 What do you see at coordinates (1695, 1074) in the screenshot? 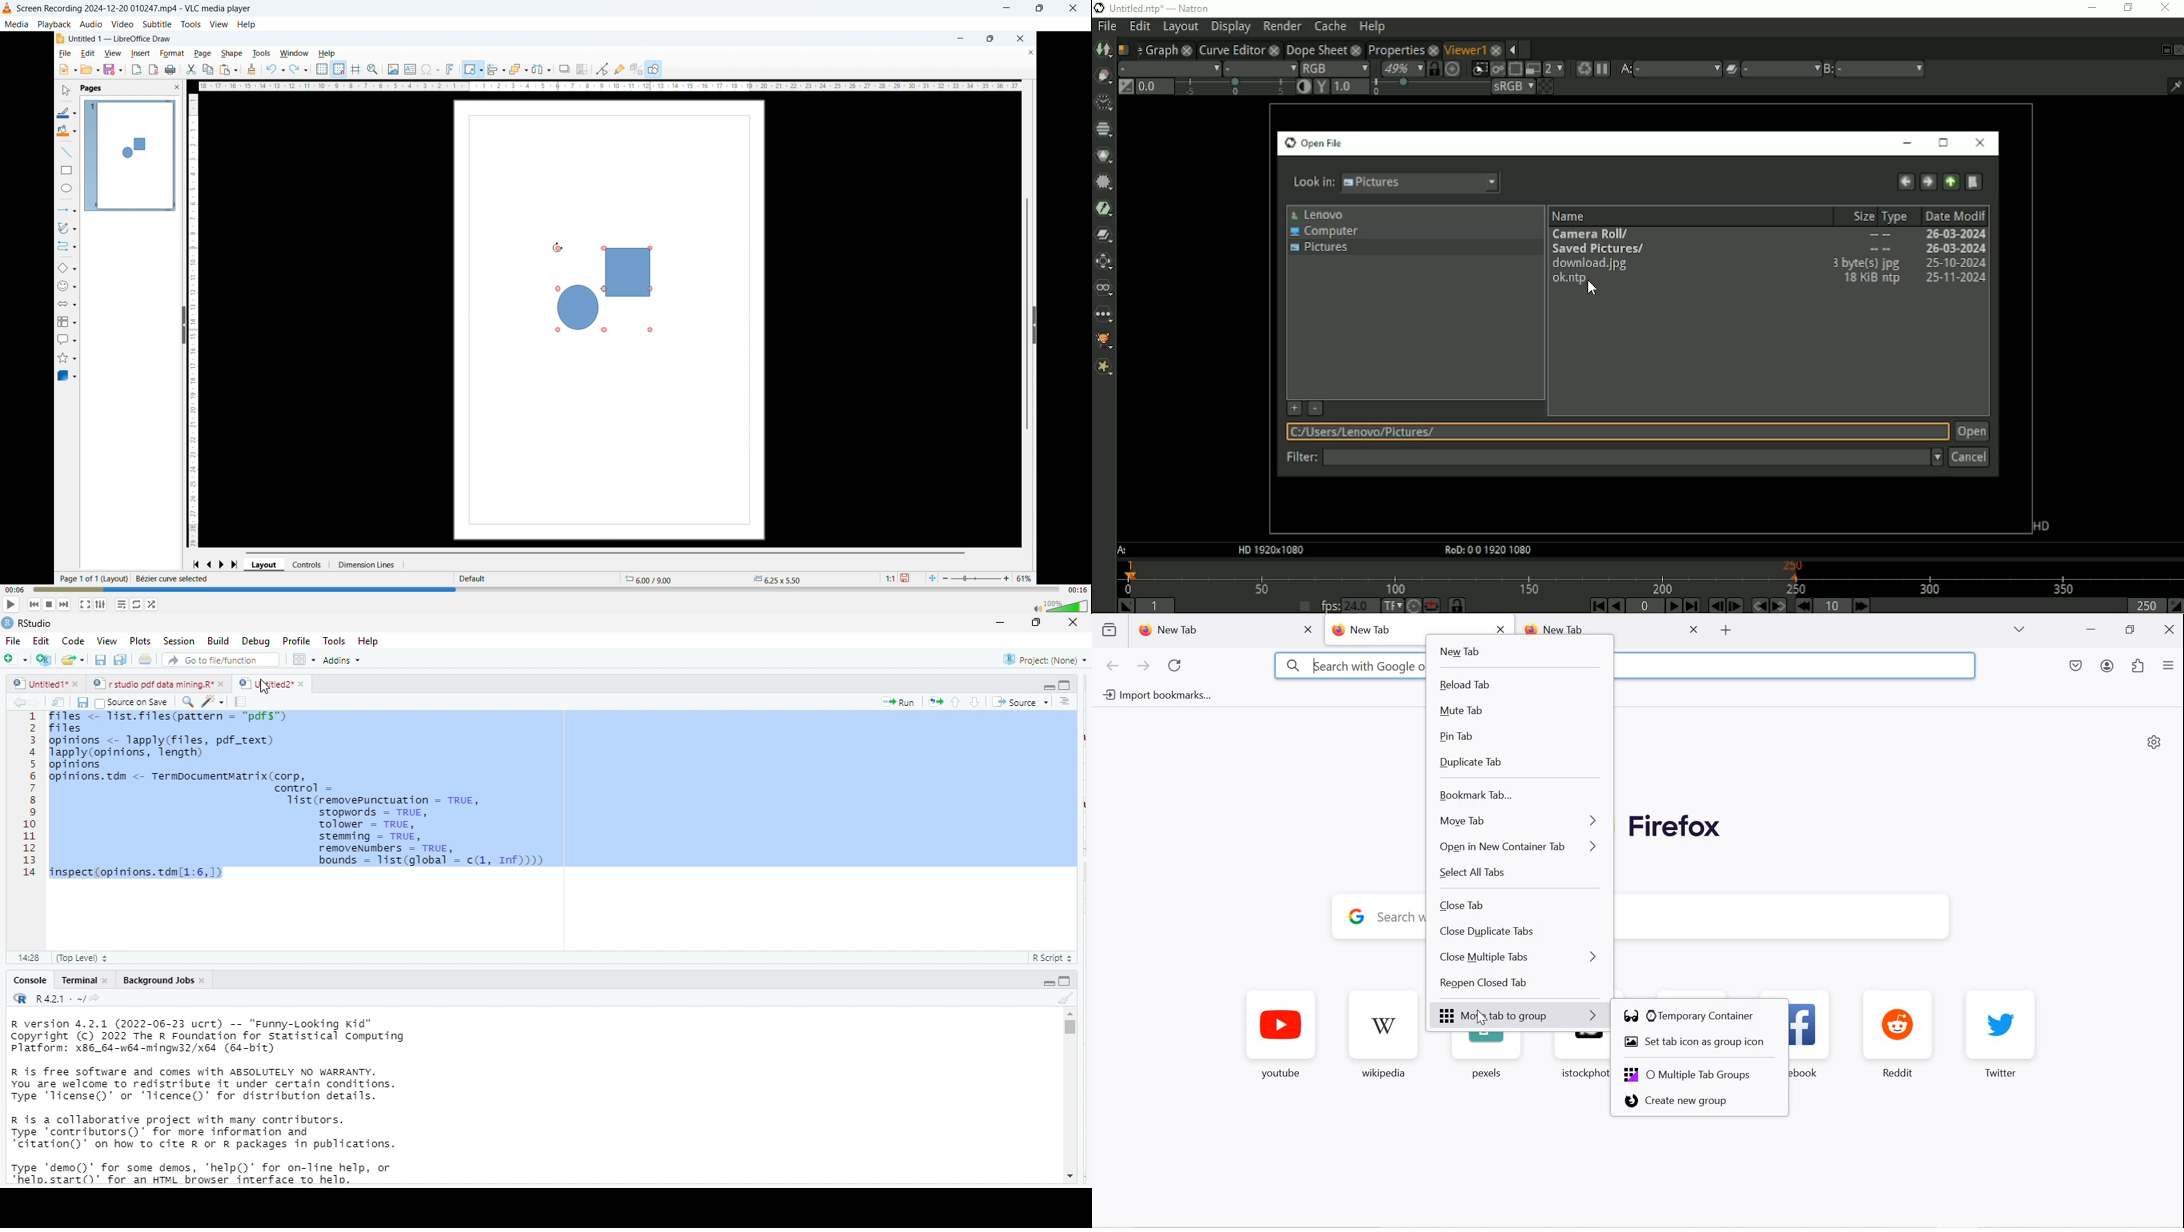
I see `Multiple tab groups` at bounding box center [1695, 1074].